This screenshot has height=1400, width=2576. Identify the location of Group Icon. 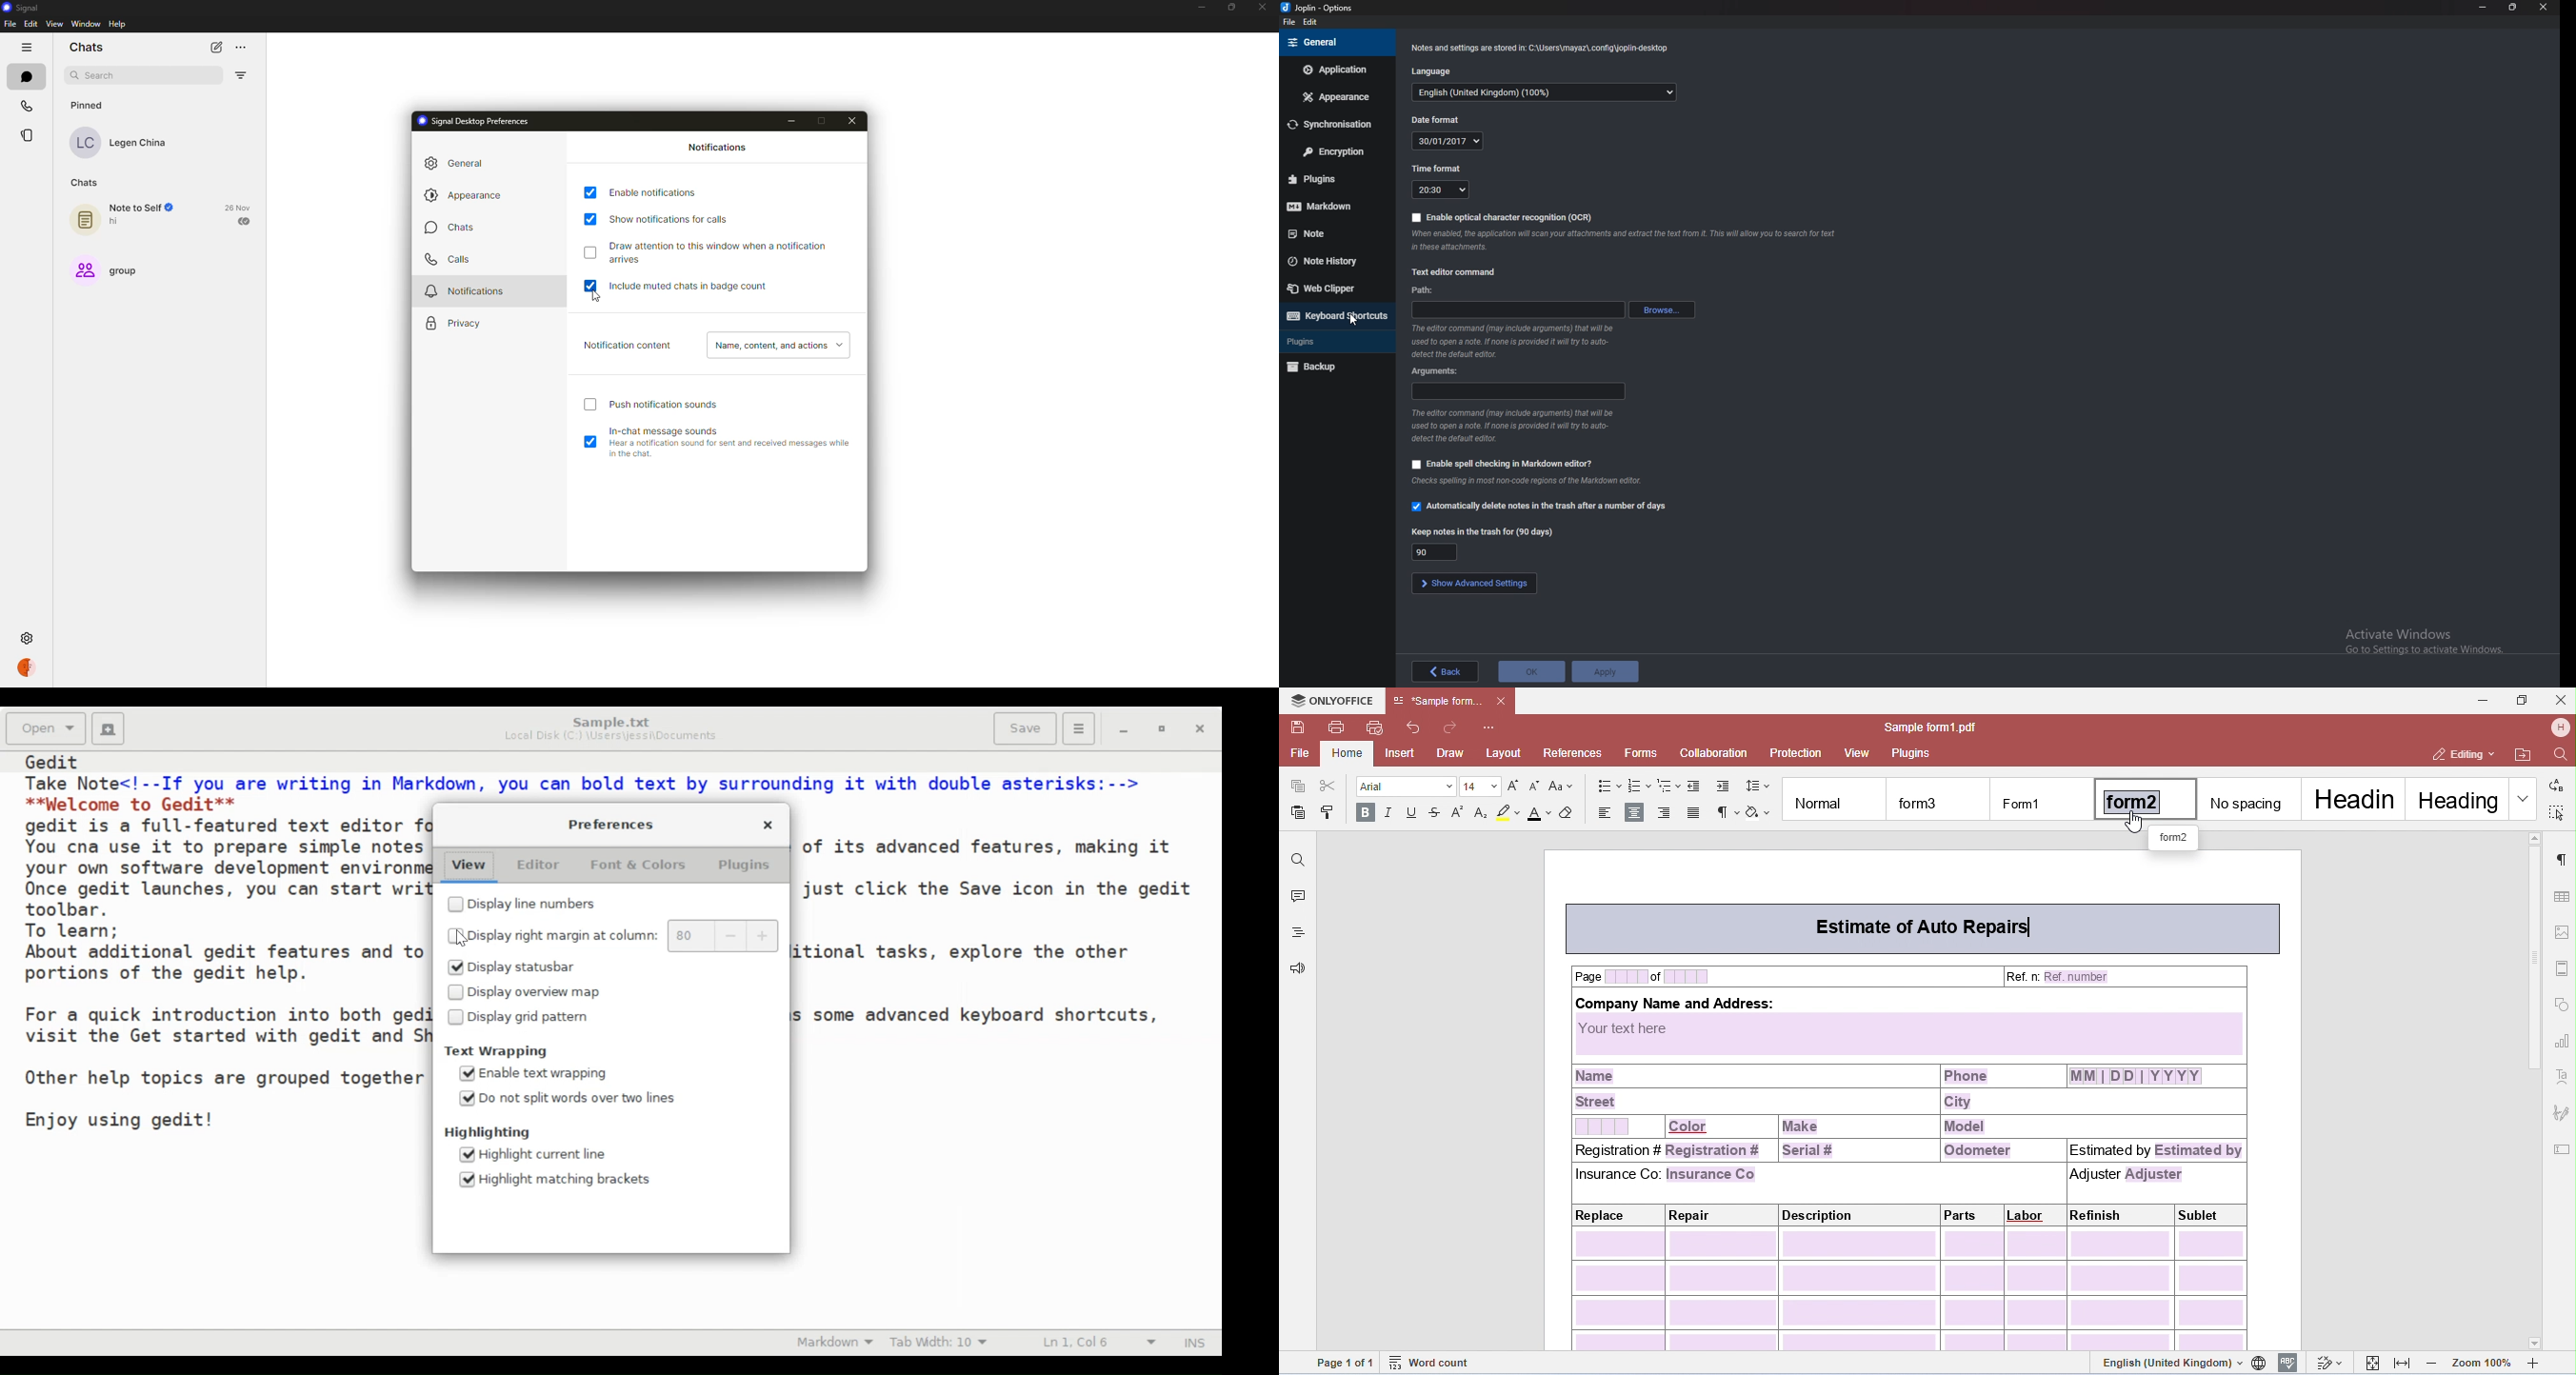
(85, 270).